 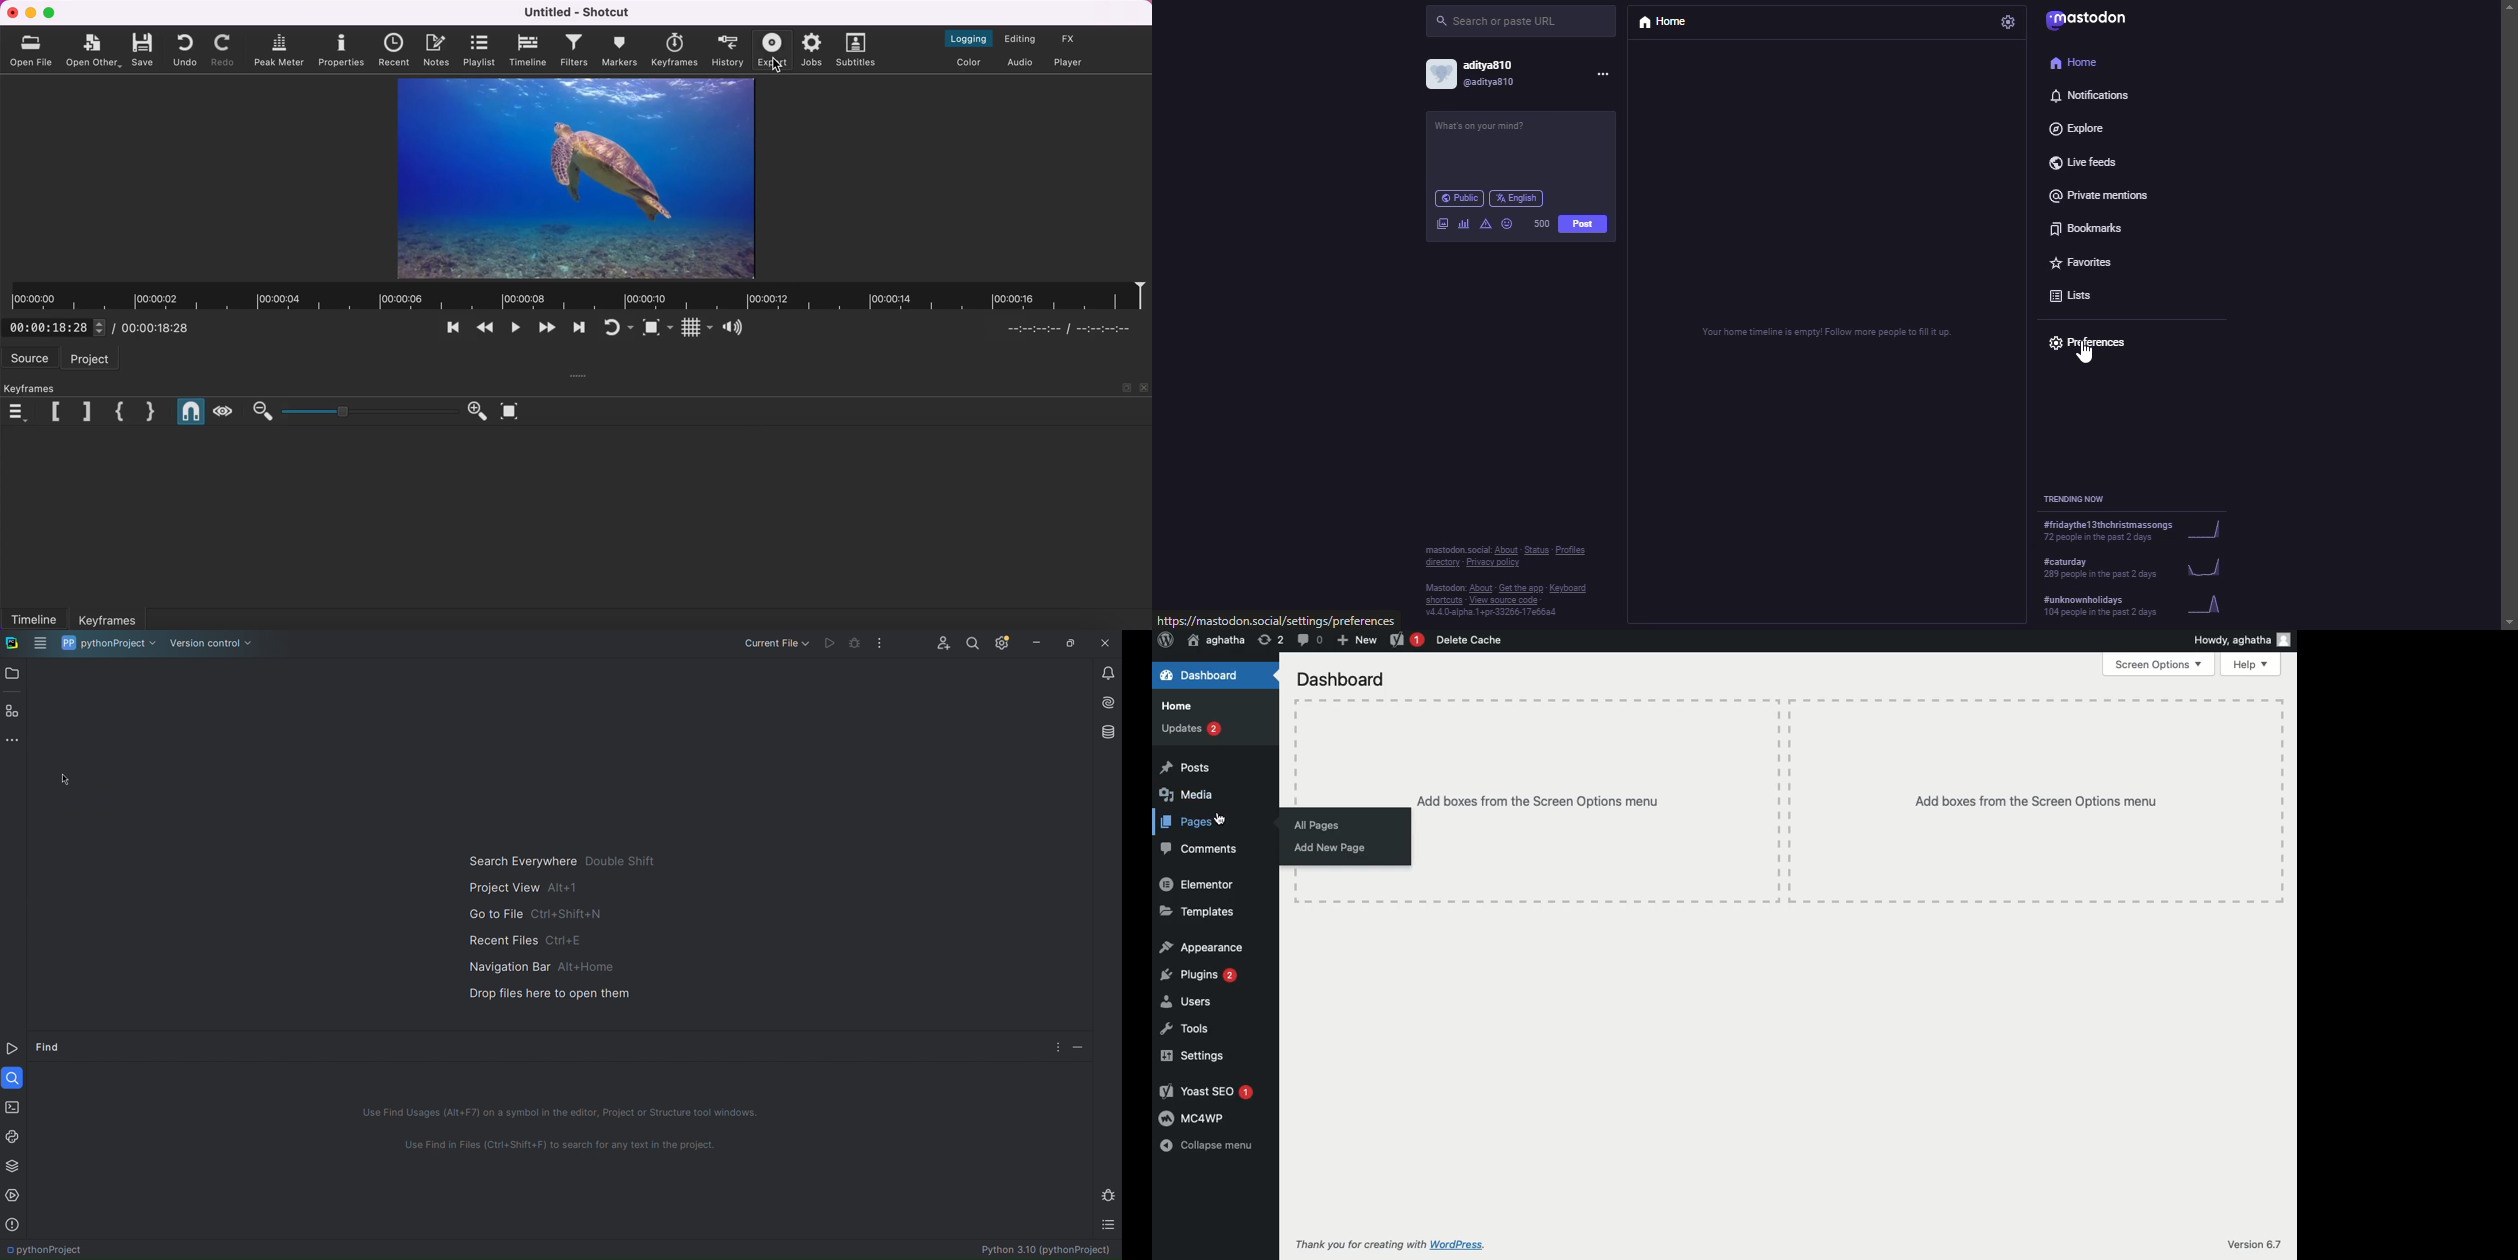 What do you see at coordinates (1846, 800) in the screenshot?
I see `Add boxes from the screen options menu` at bounding box center [1846, 800].